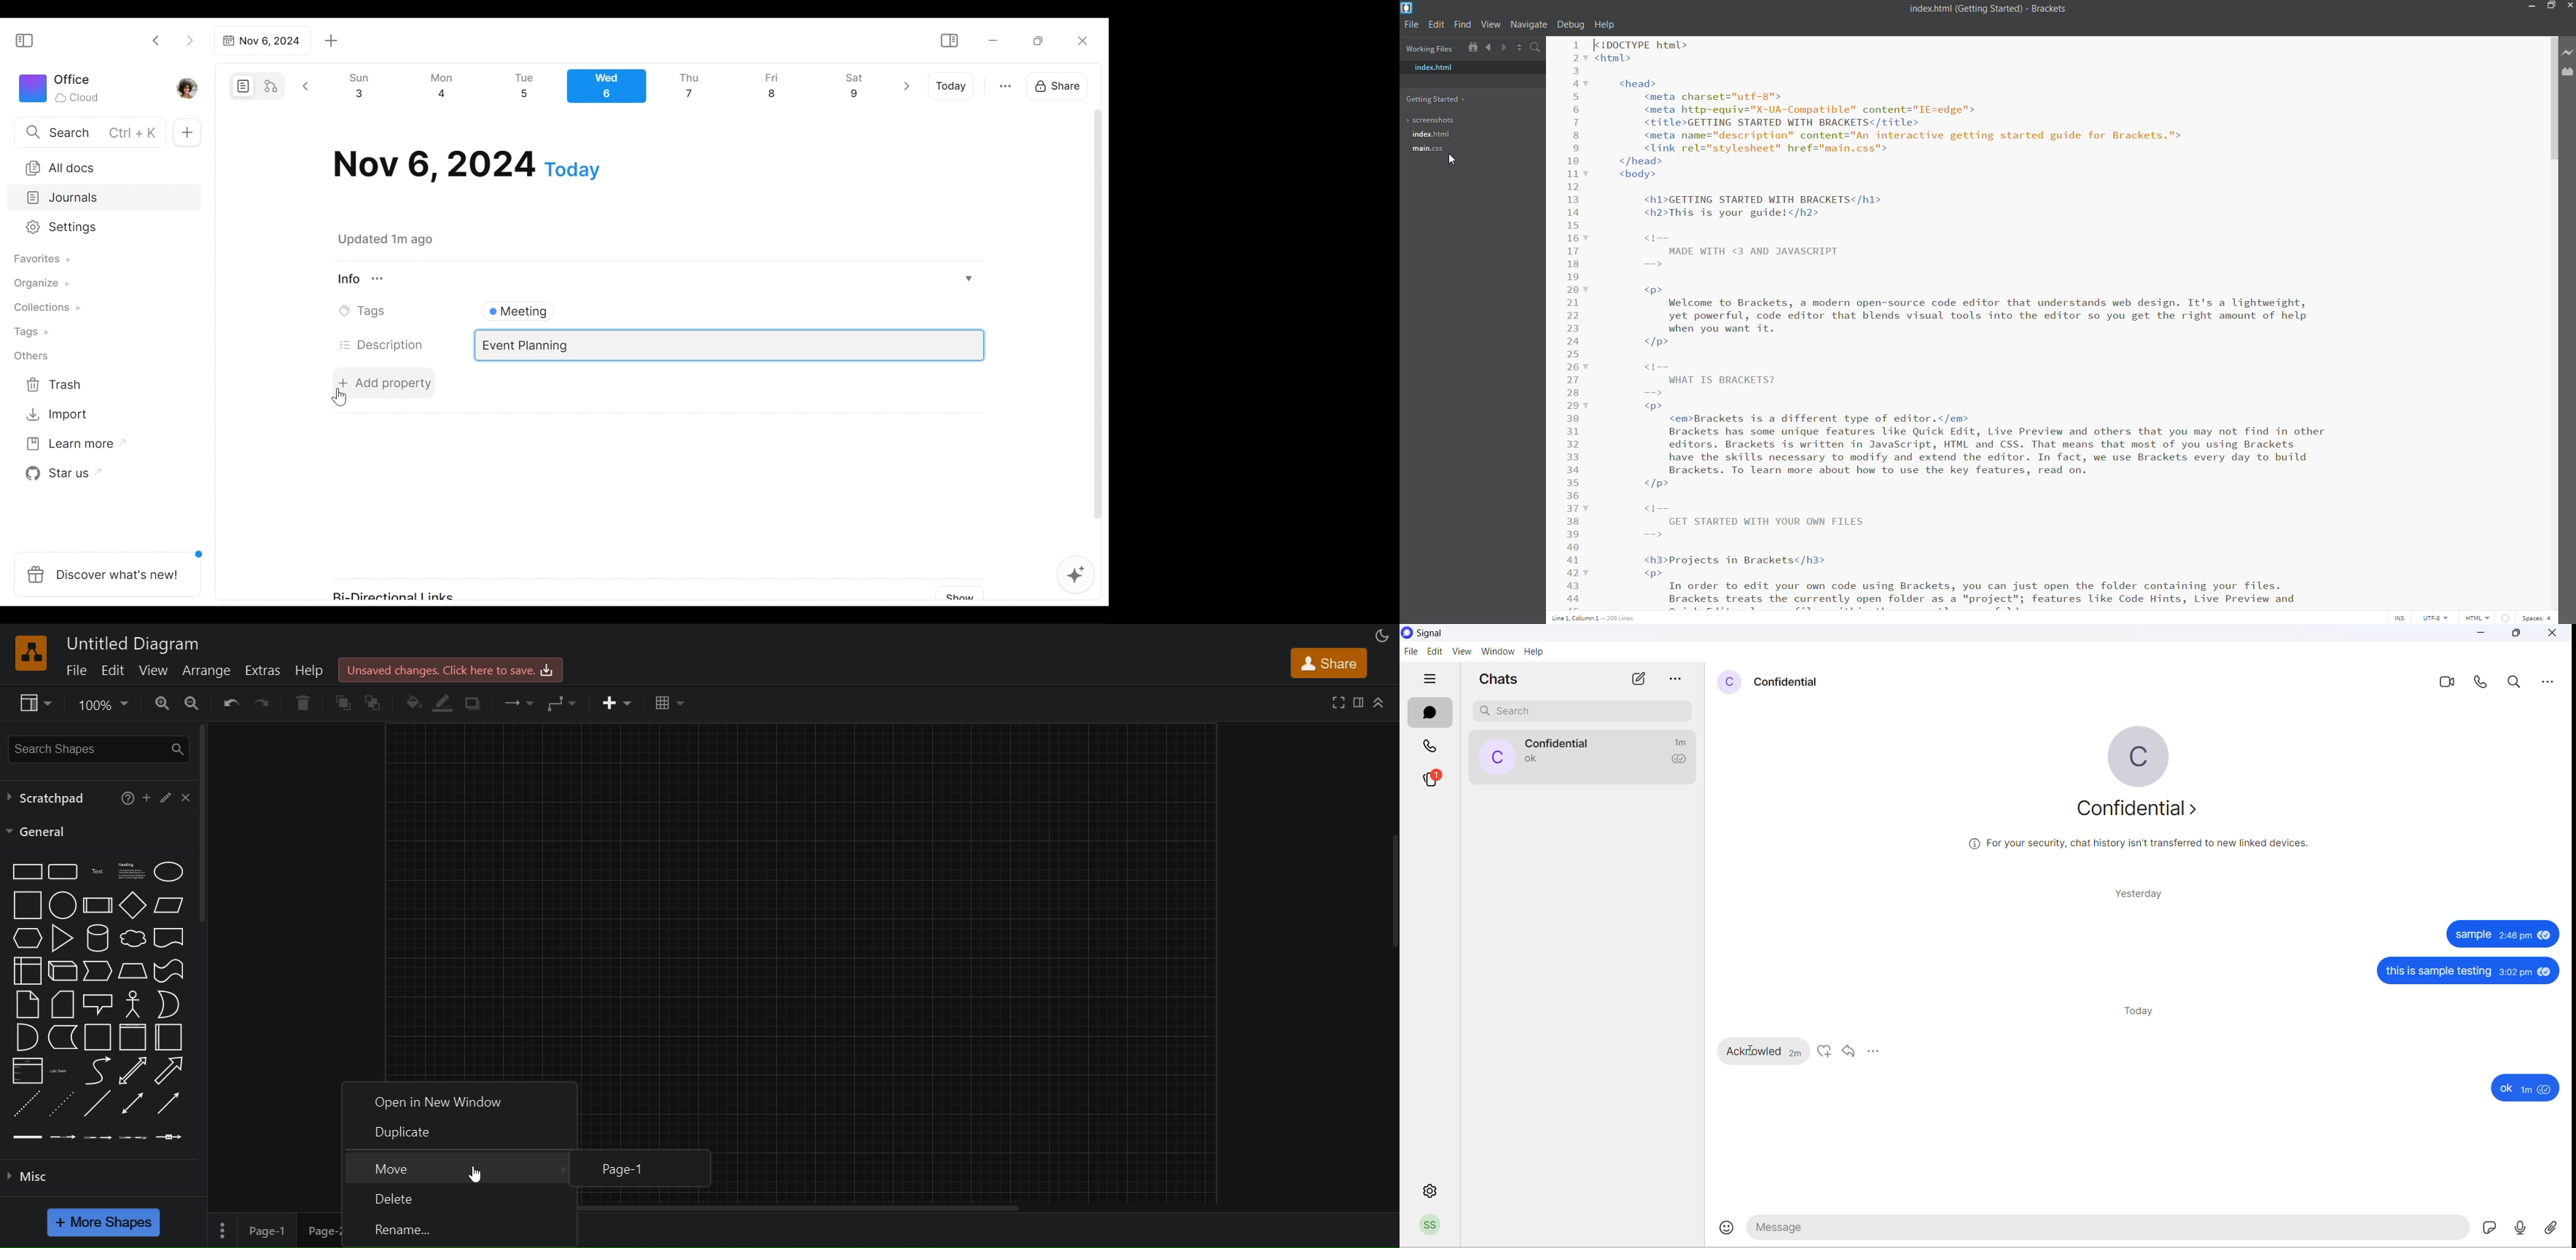 The height and width of the screenshot is (1260, 2576). I want to click on Close, so click(1082, 40).